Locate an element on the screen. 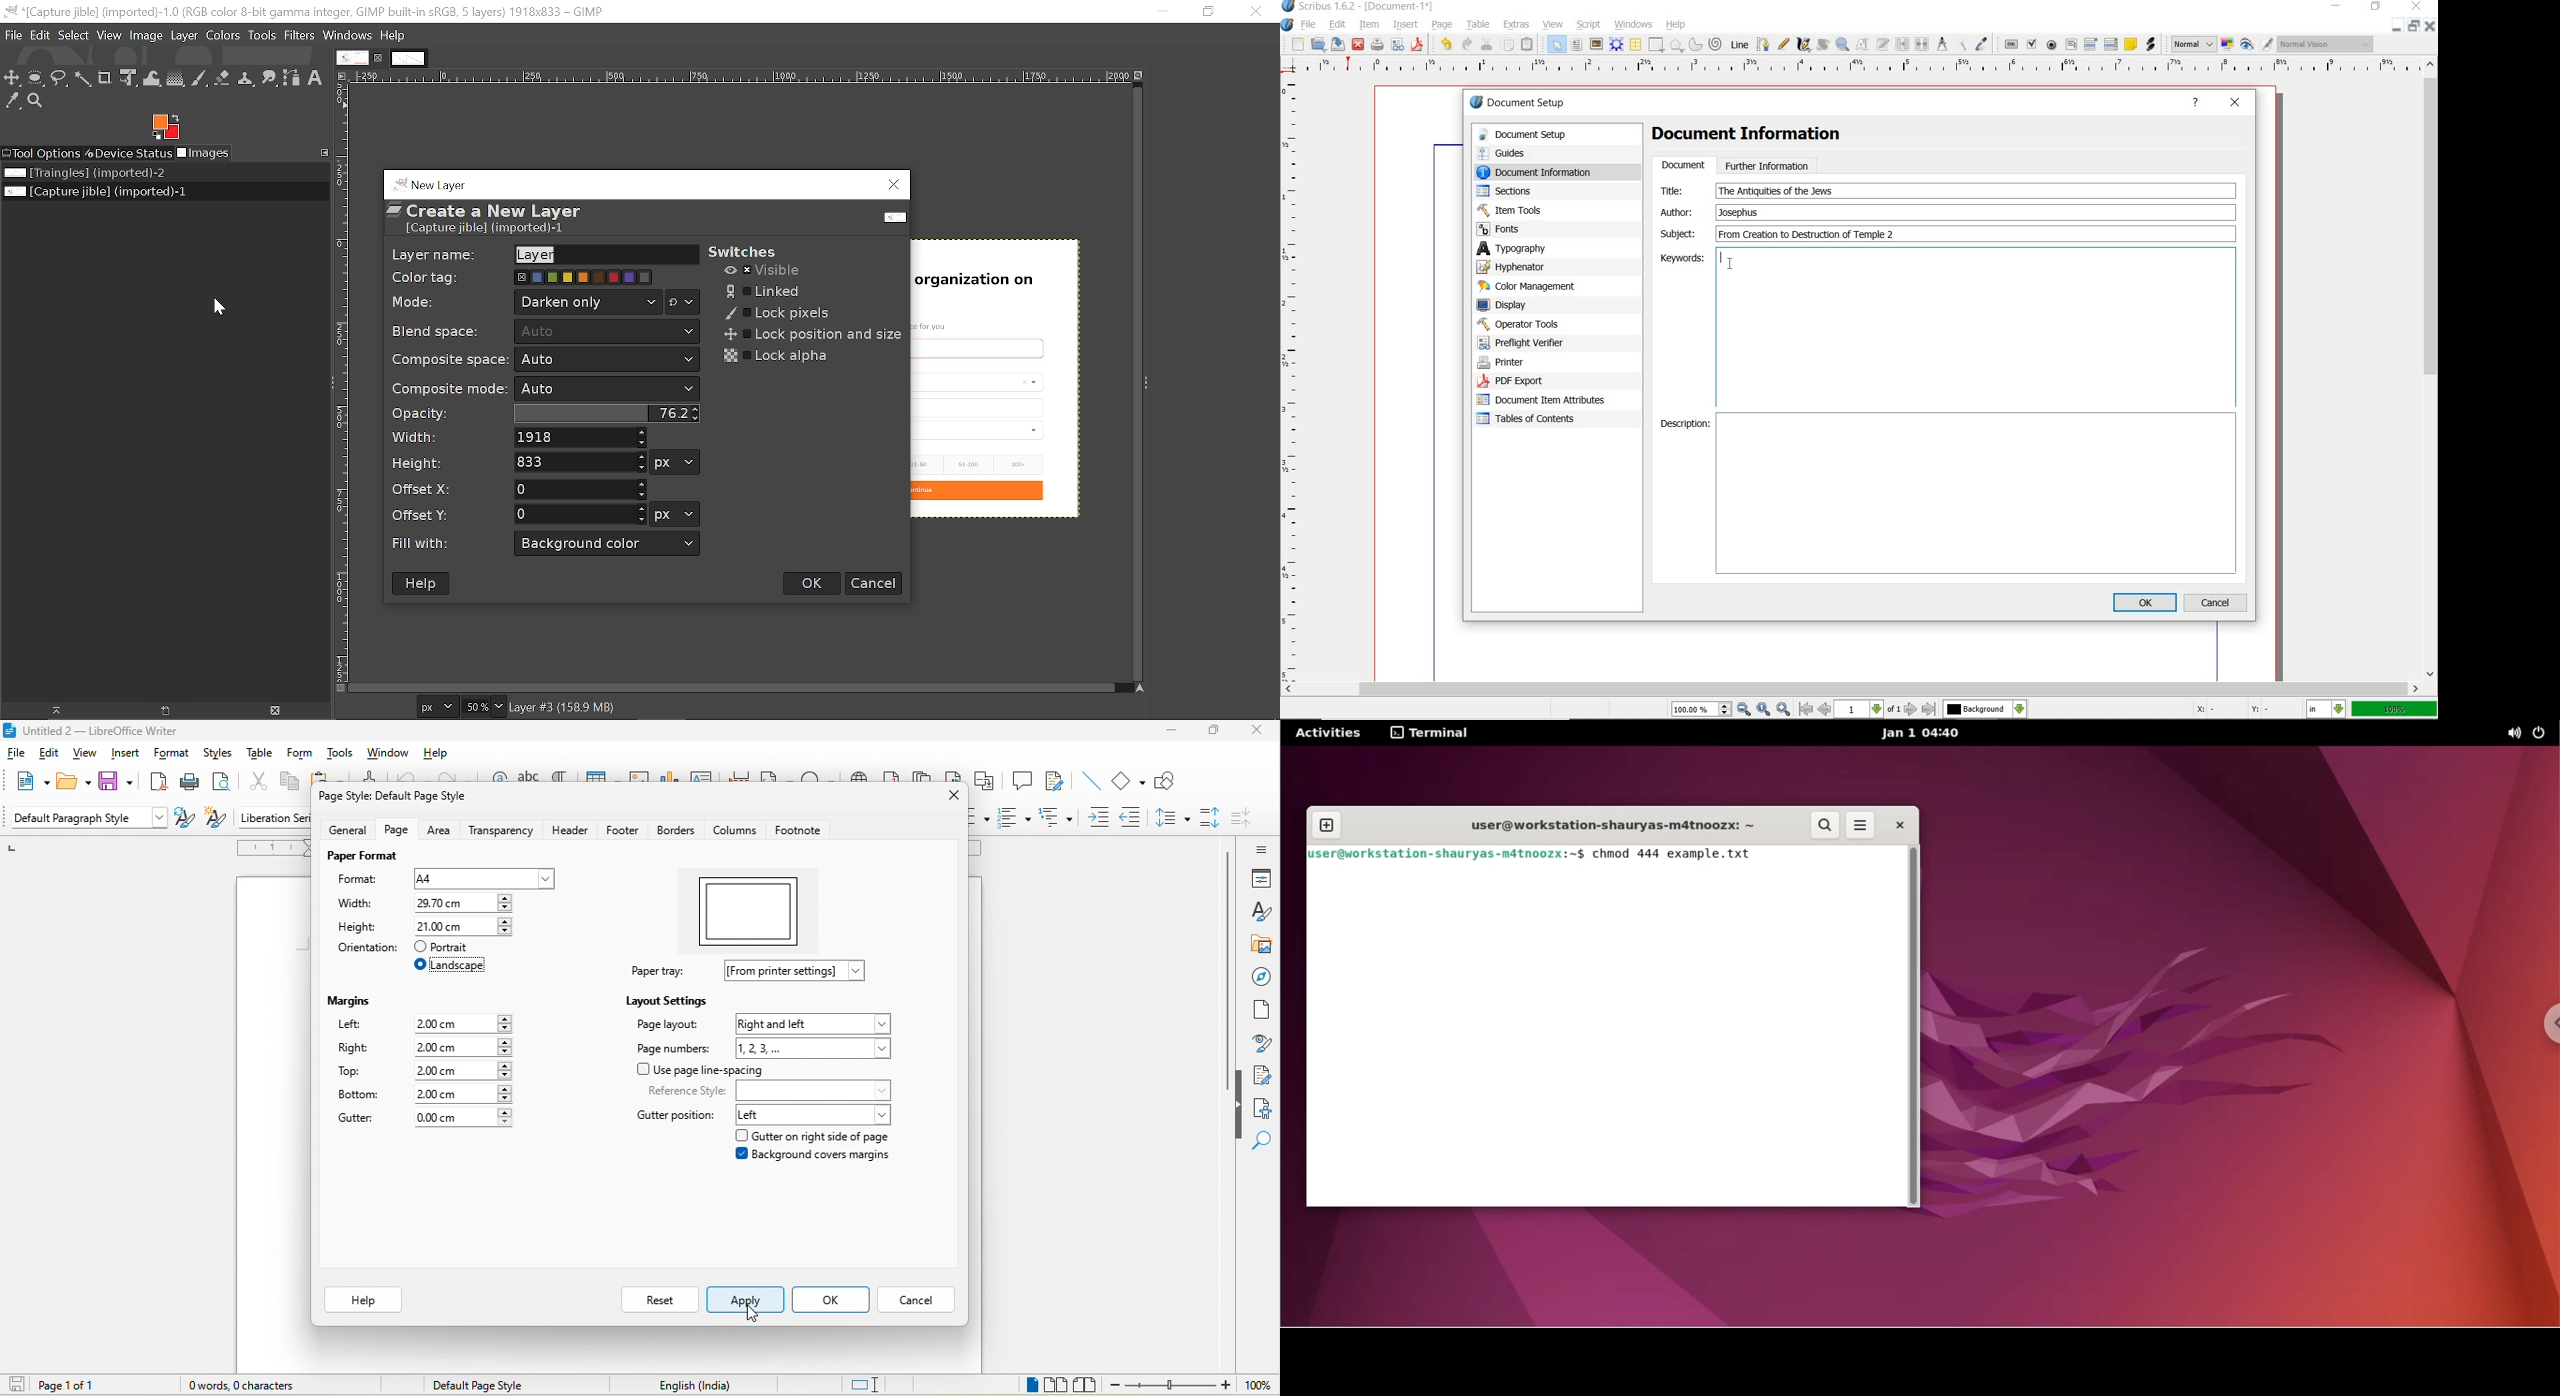 Image resolution: width=2576 pixels, height=1400 pixels. open is located at coordinates (1319, 44).